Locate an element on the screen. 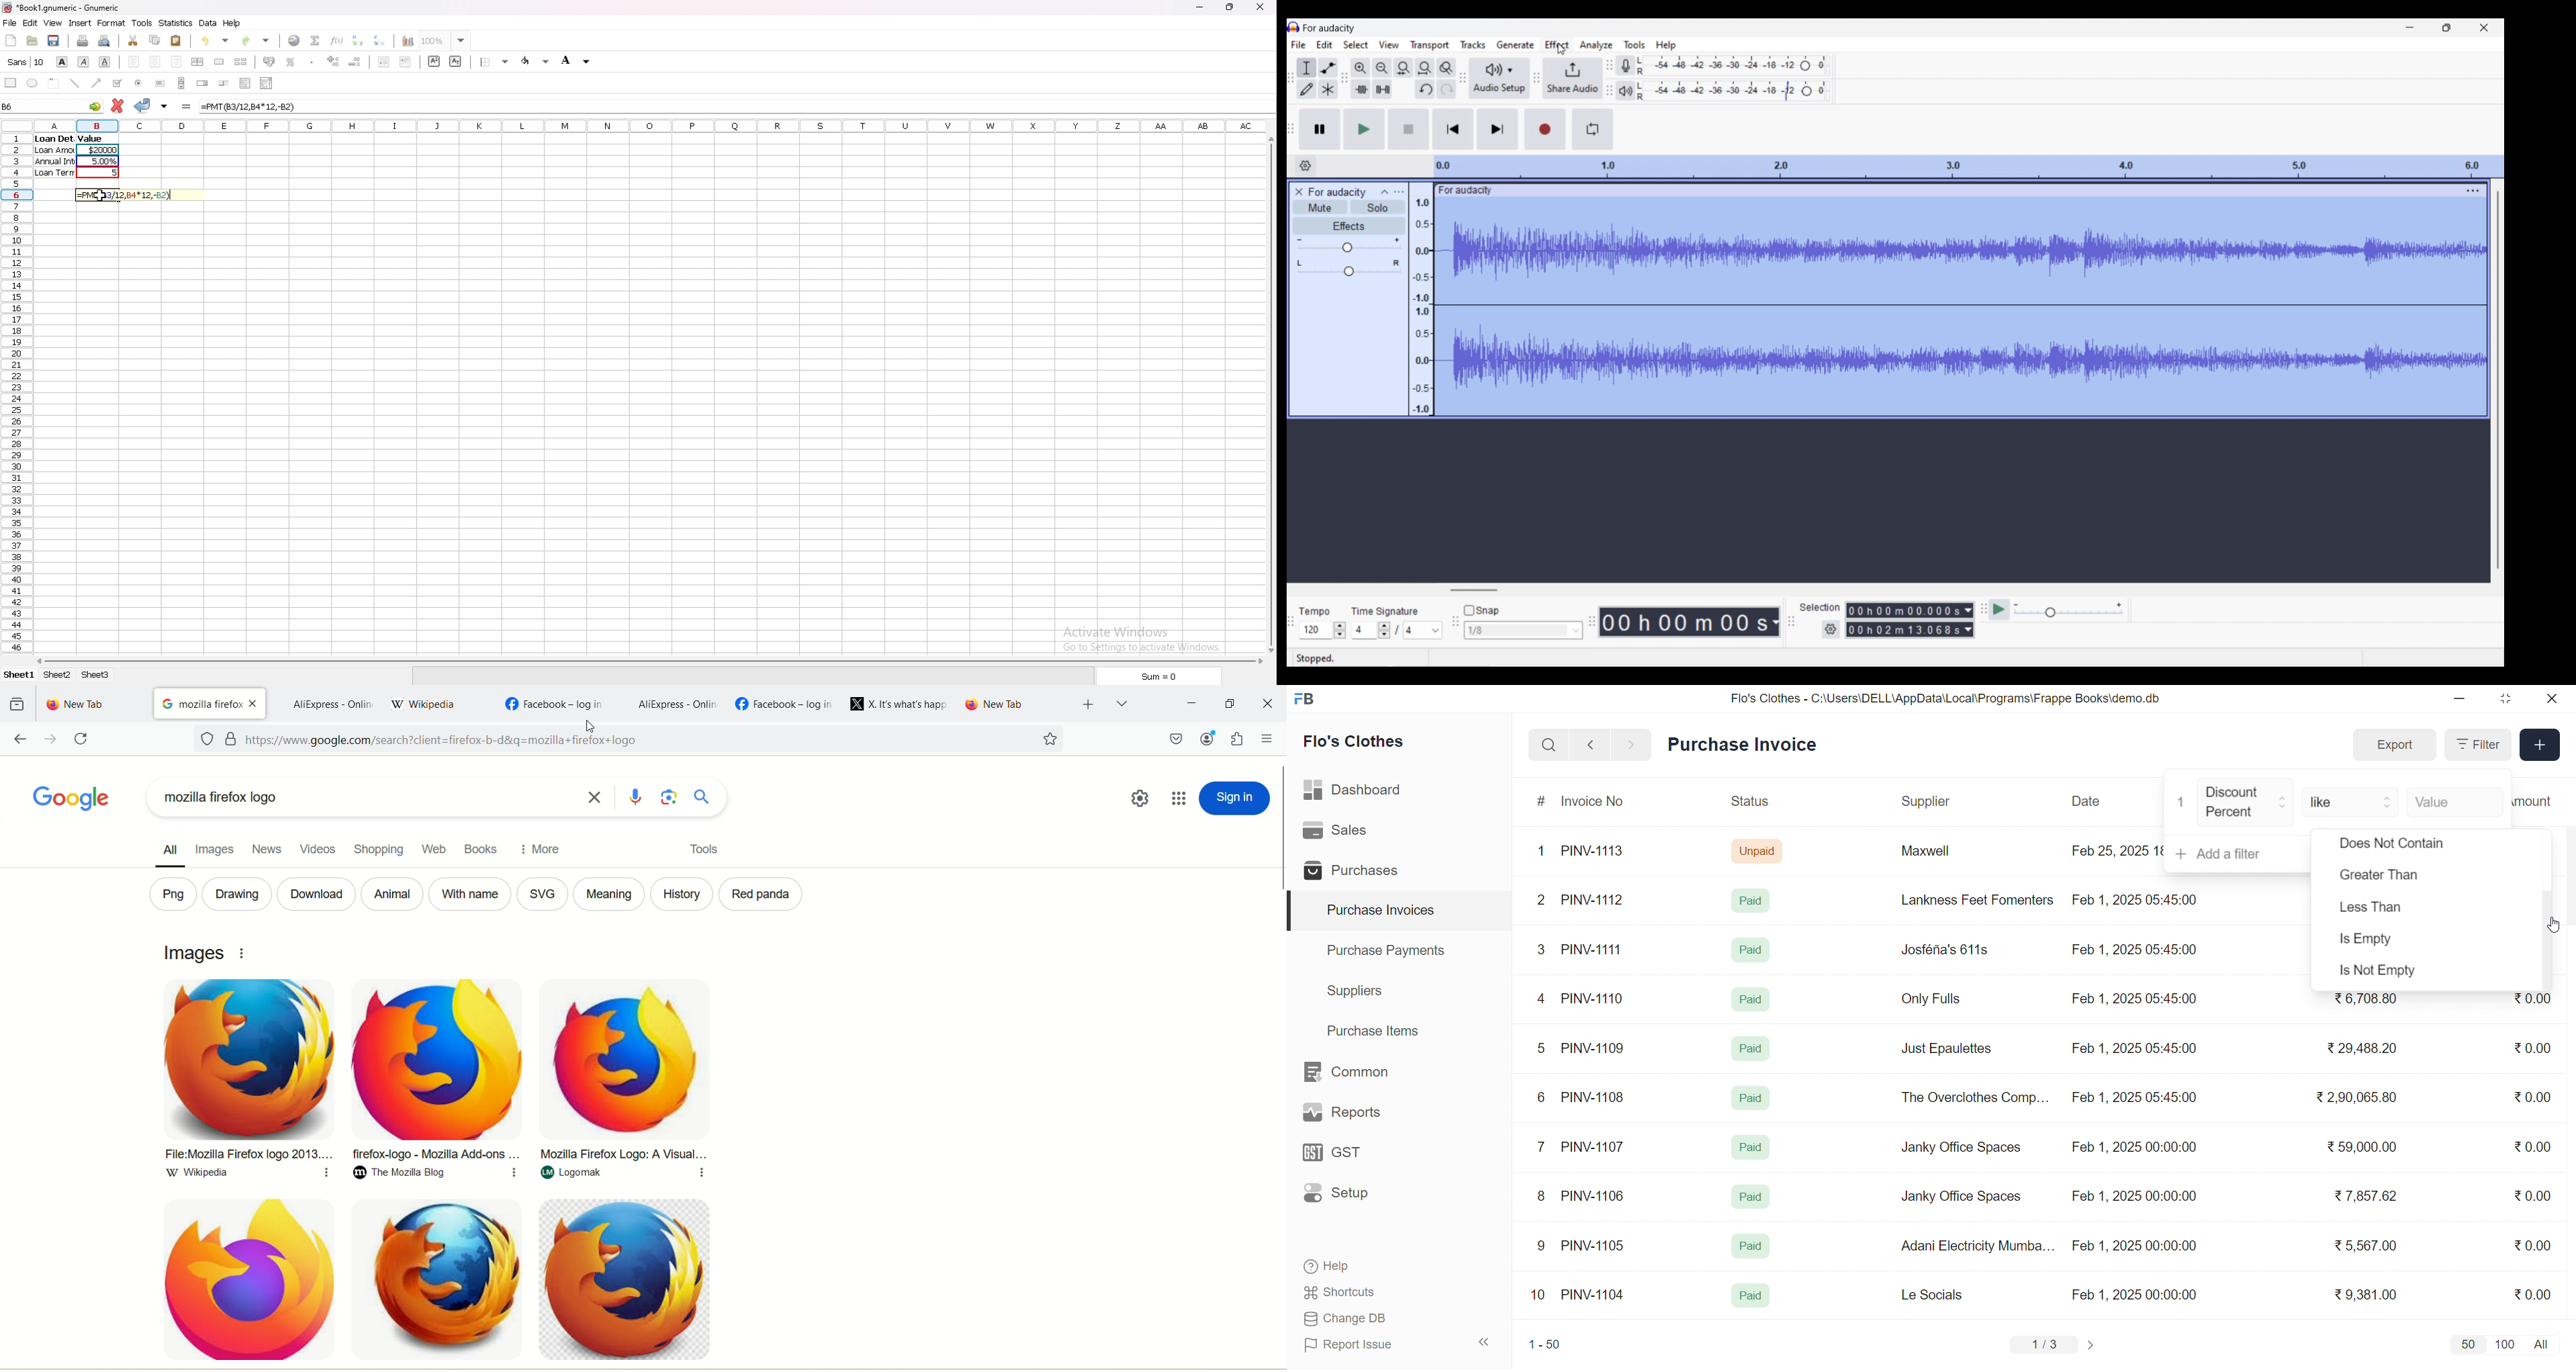 This screenshot has width=2576, height=1372. 100 is located at coordinates (2503, 1343).